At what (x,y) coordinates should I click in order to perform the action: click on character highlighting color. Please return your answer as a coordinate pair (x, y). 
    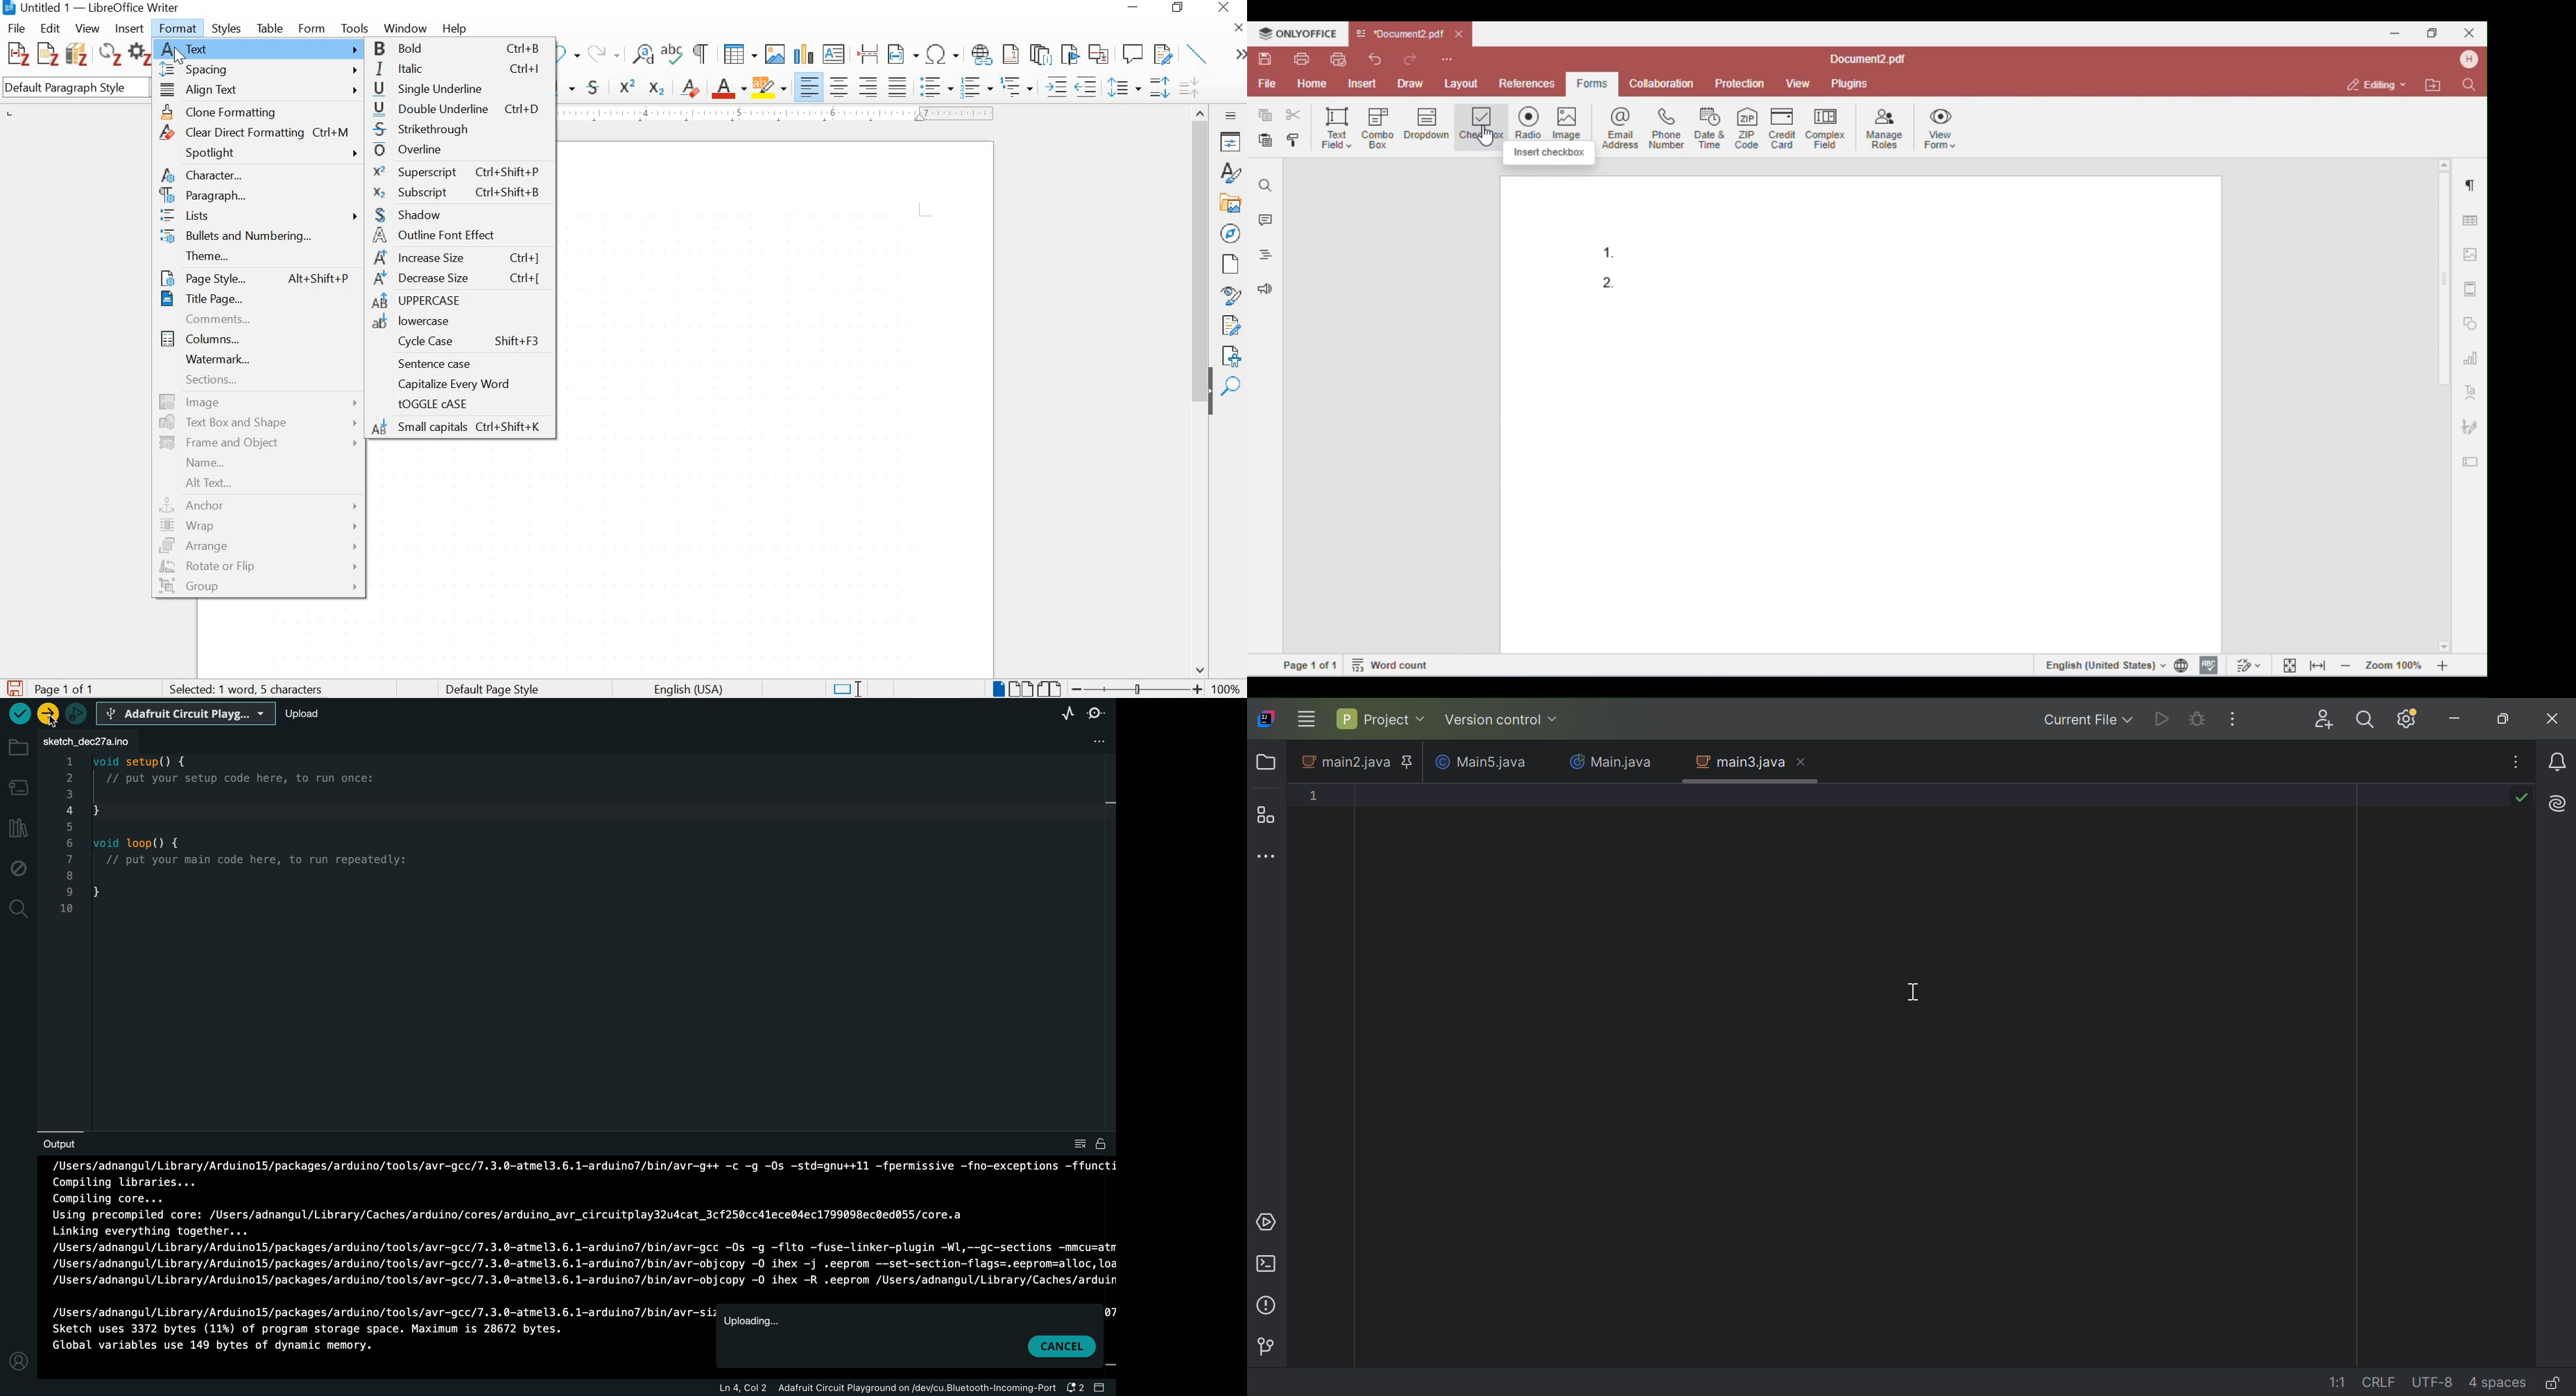
    Looking at the image, I should click on (771, 86).